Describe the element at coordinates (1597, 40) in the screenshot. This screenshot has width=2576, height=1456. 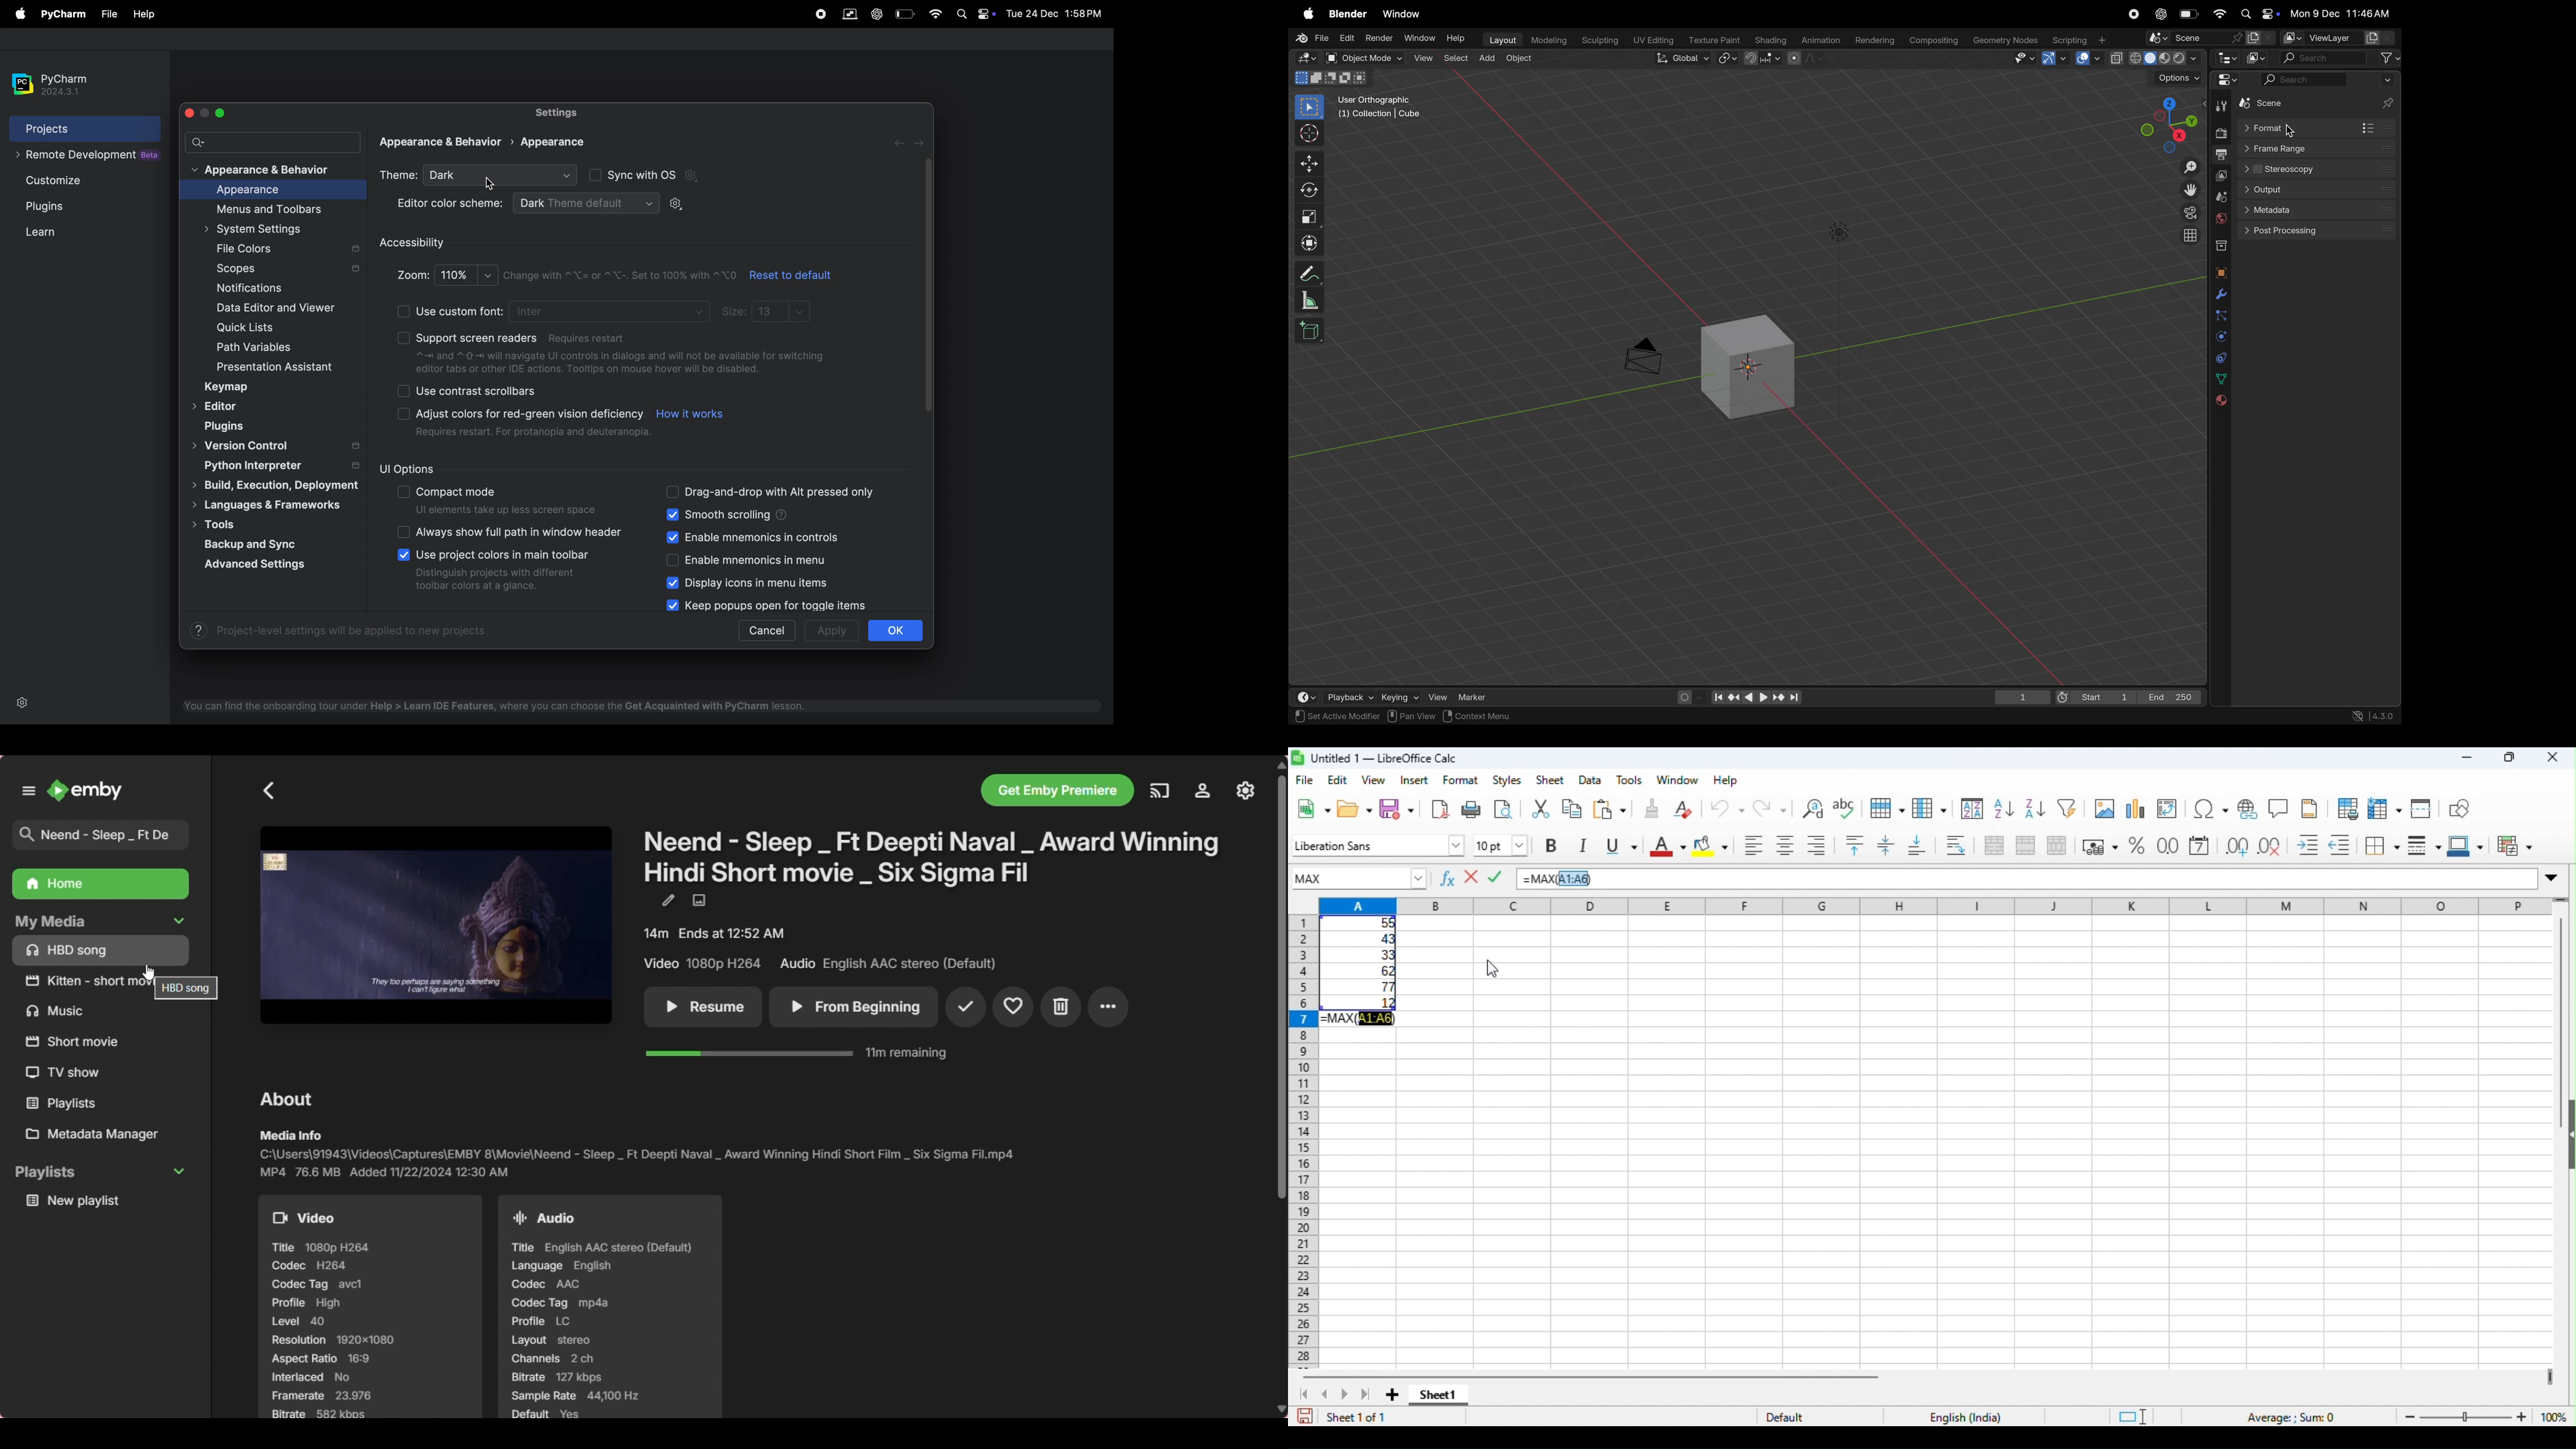
I see `Sculpting` at that location.